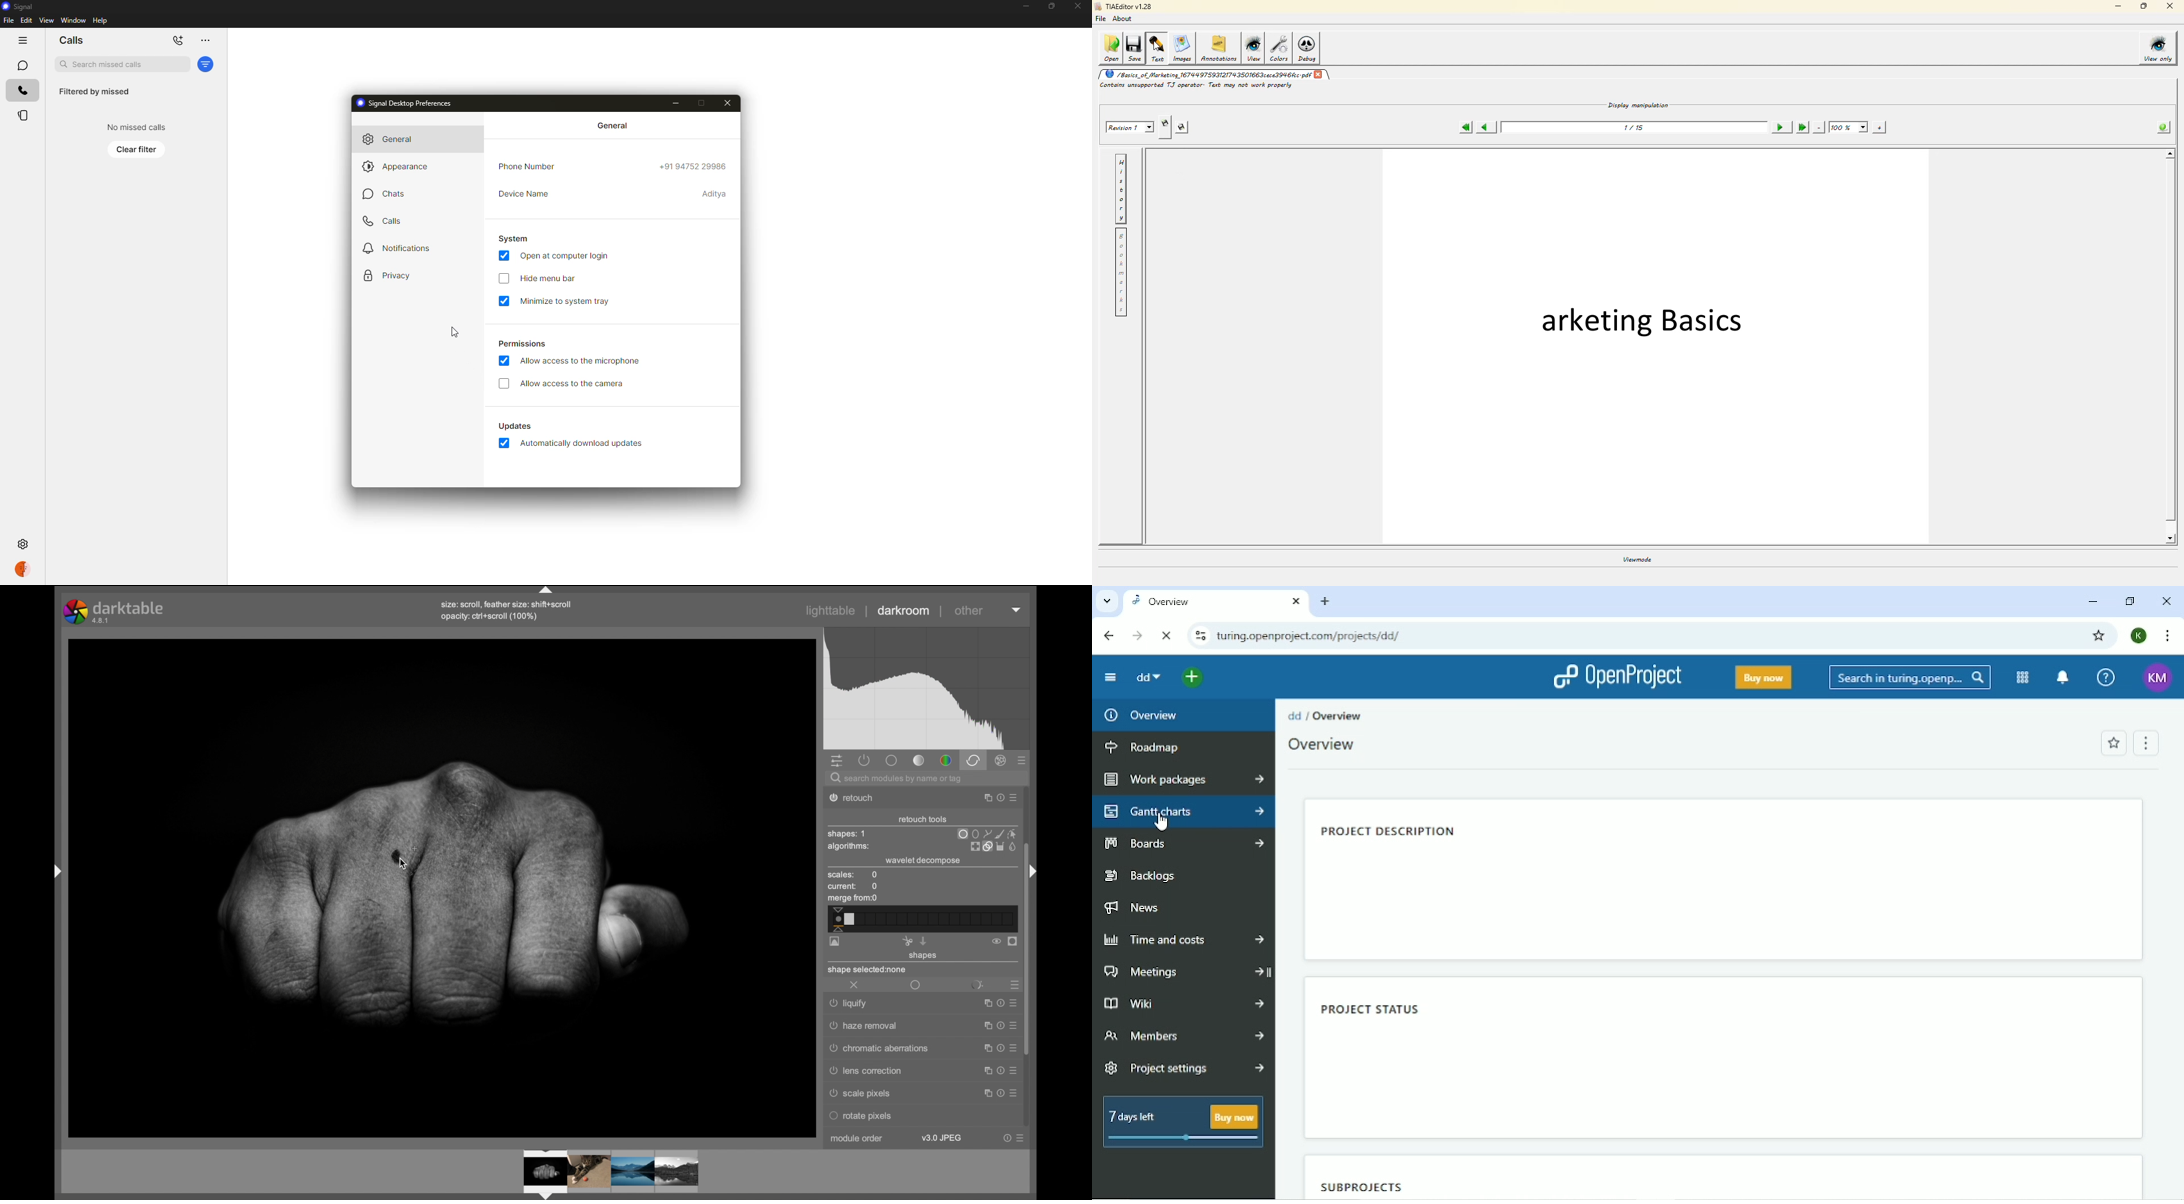 The height and width of the screenshot is (1204, 2184). What do you see at coordinates (946, 761) in the screenshot?
I see `color` at bounding box center [946, 761].